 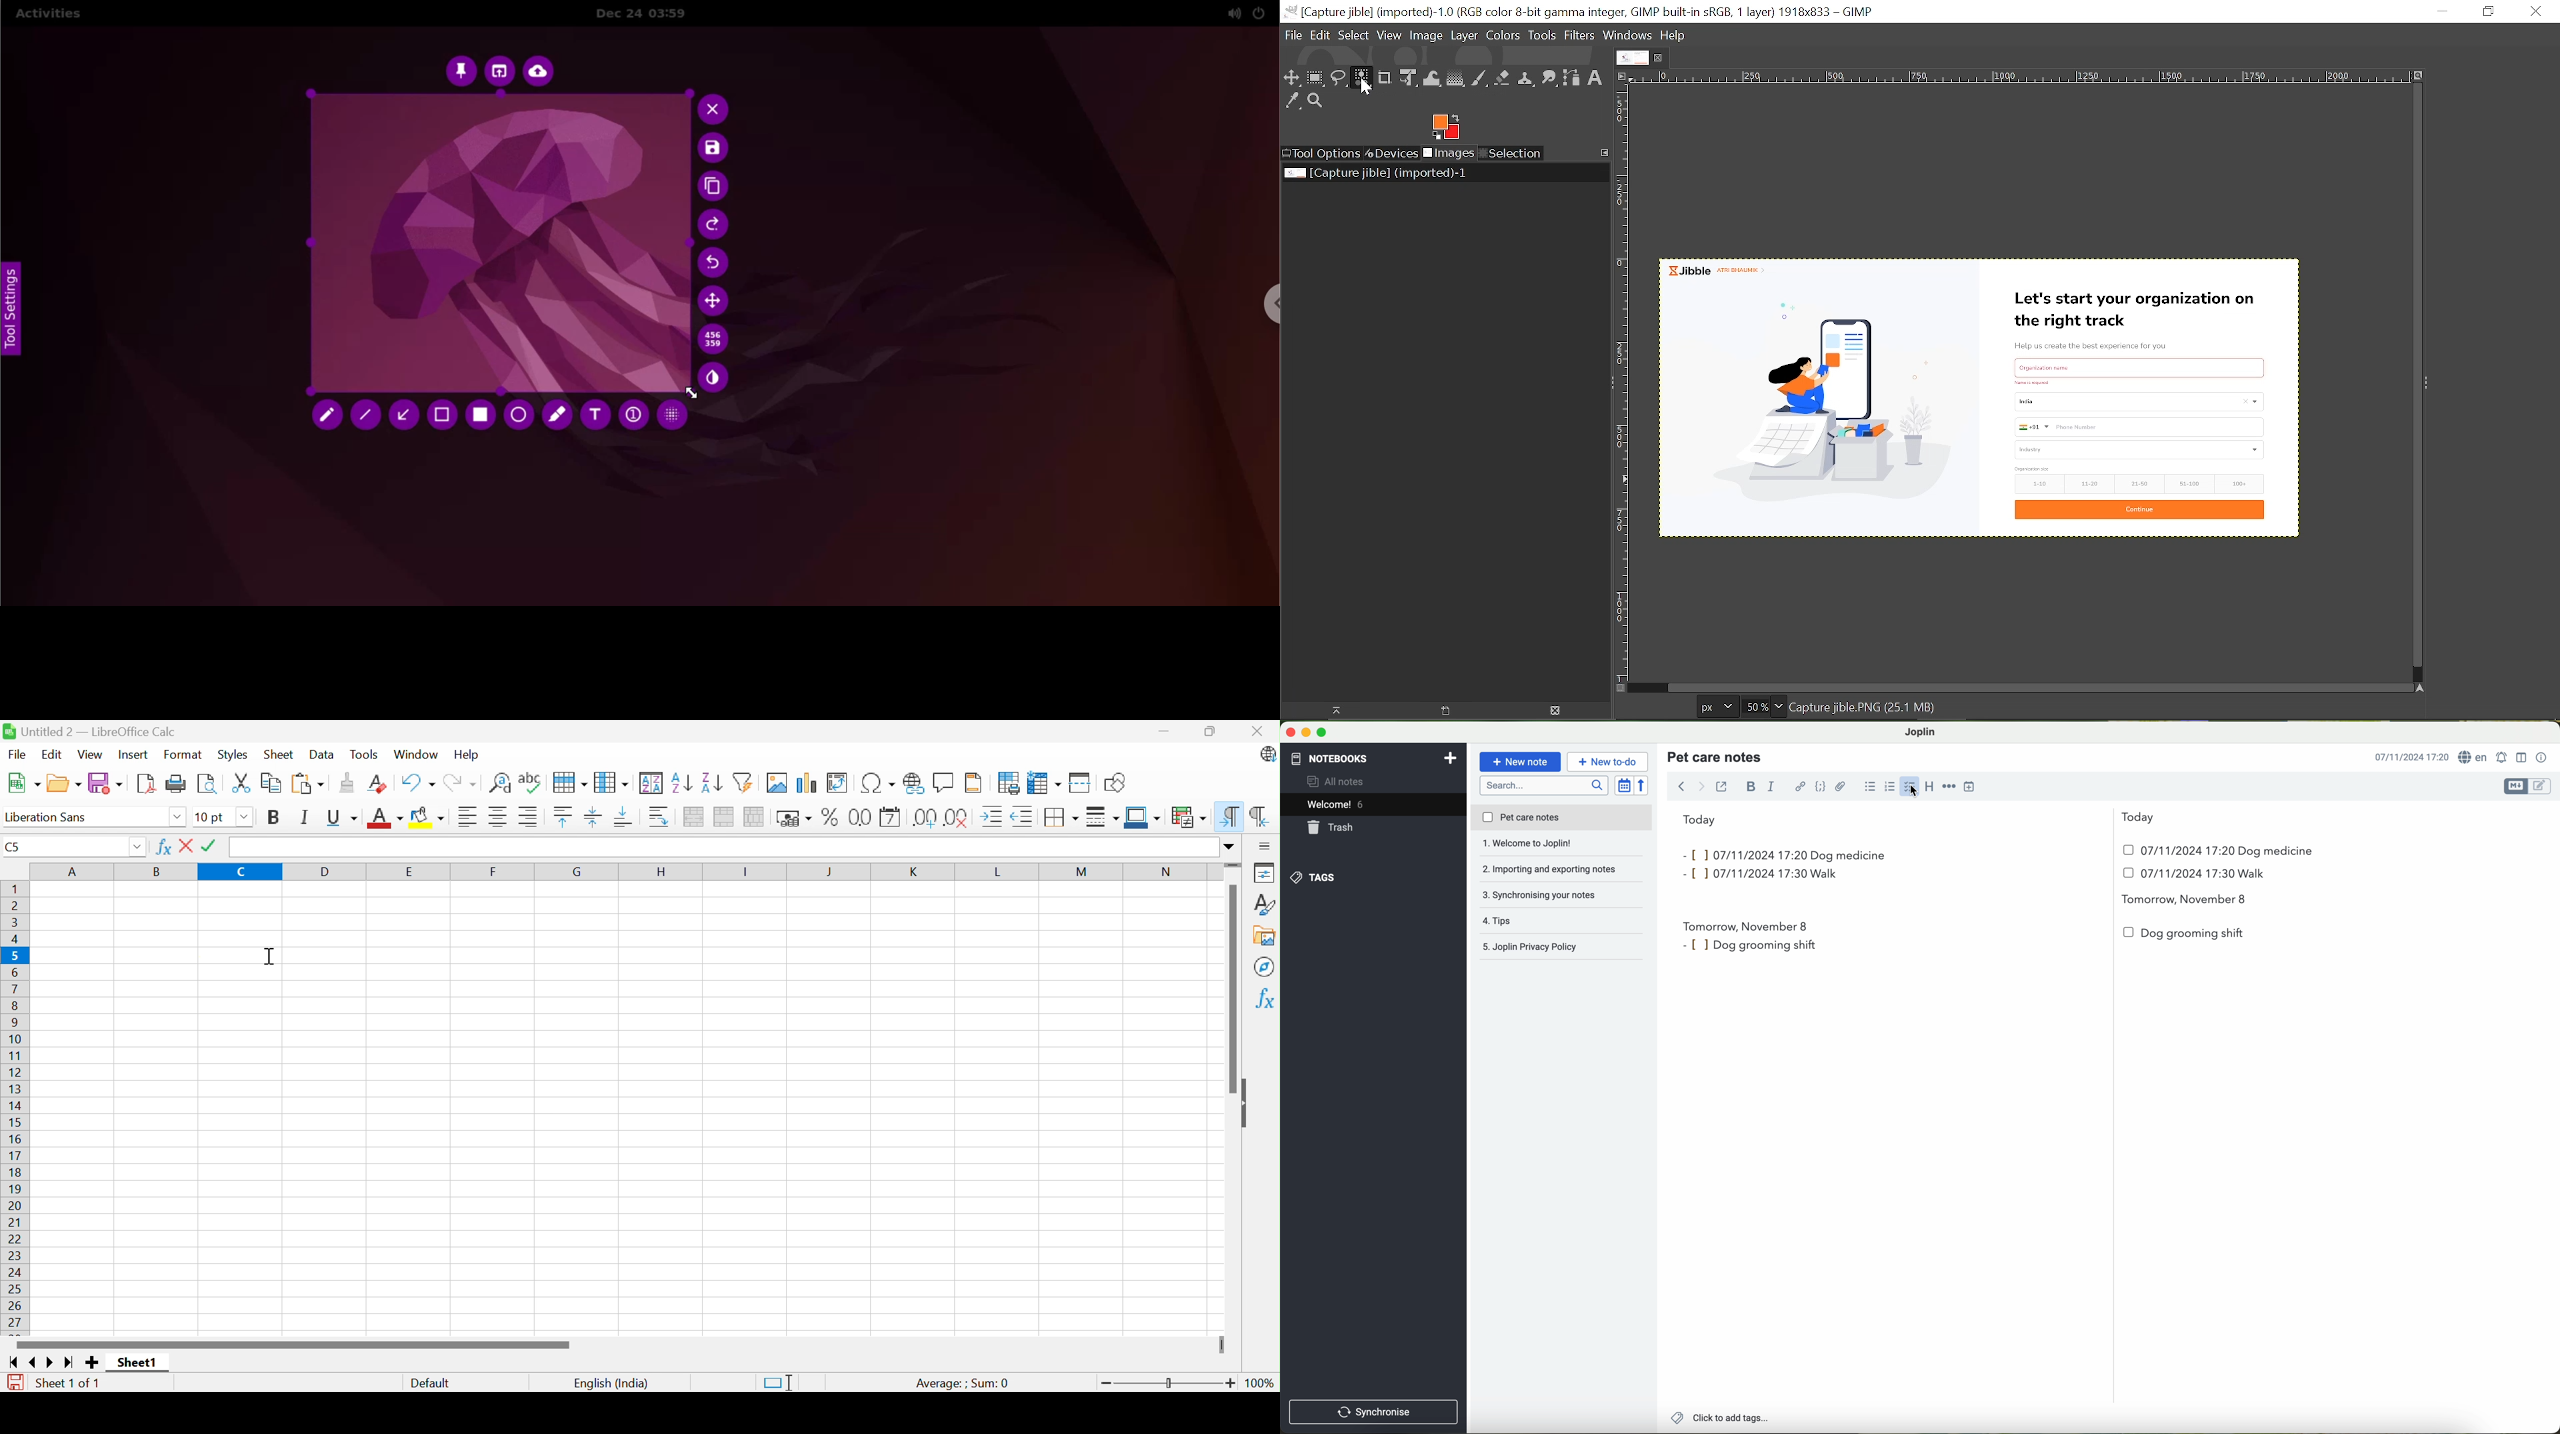 I want to click on Sort descending, so click(x=712, y=783).